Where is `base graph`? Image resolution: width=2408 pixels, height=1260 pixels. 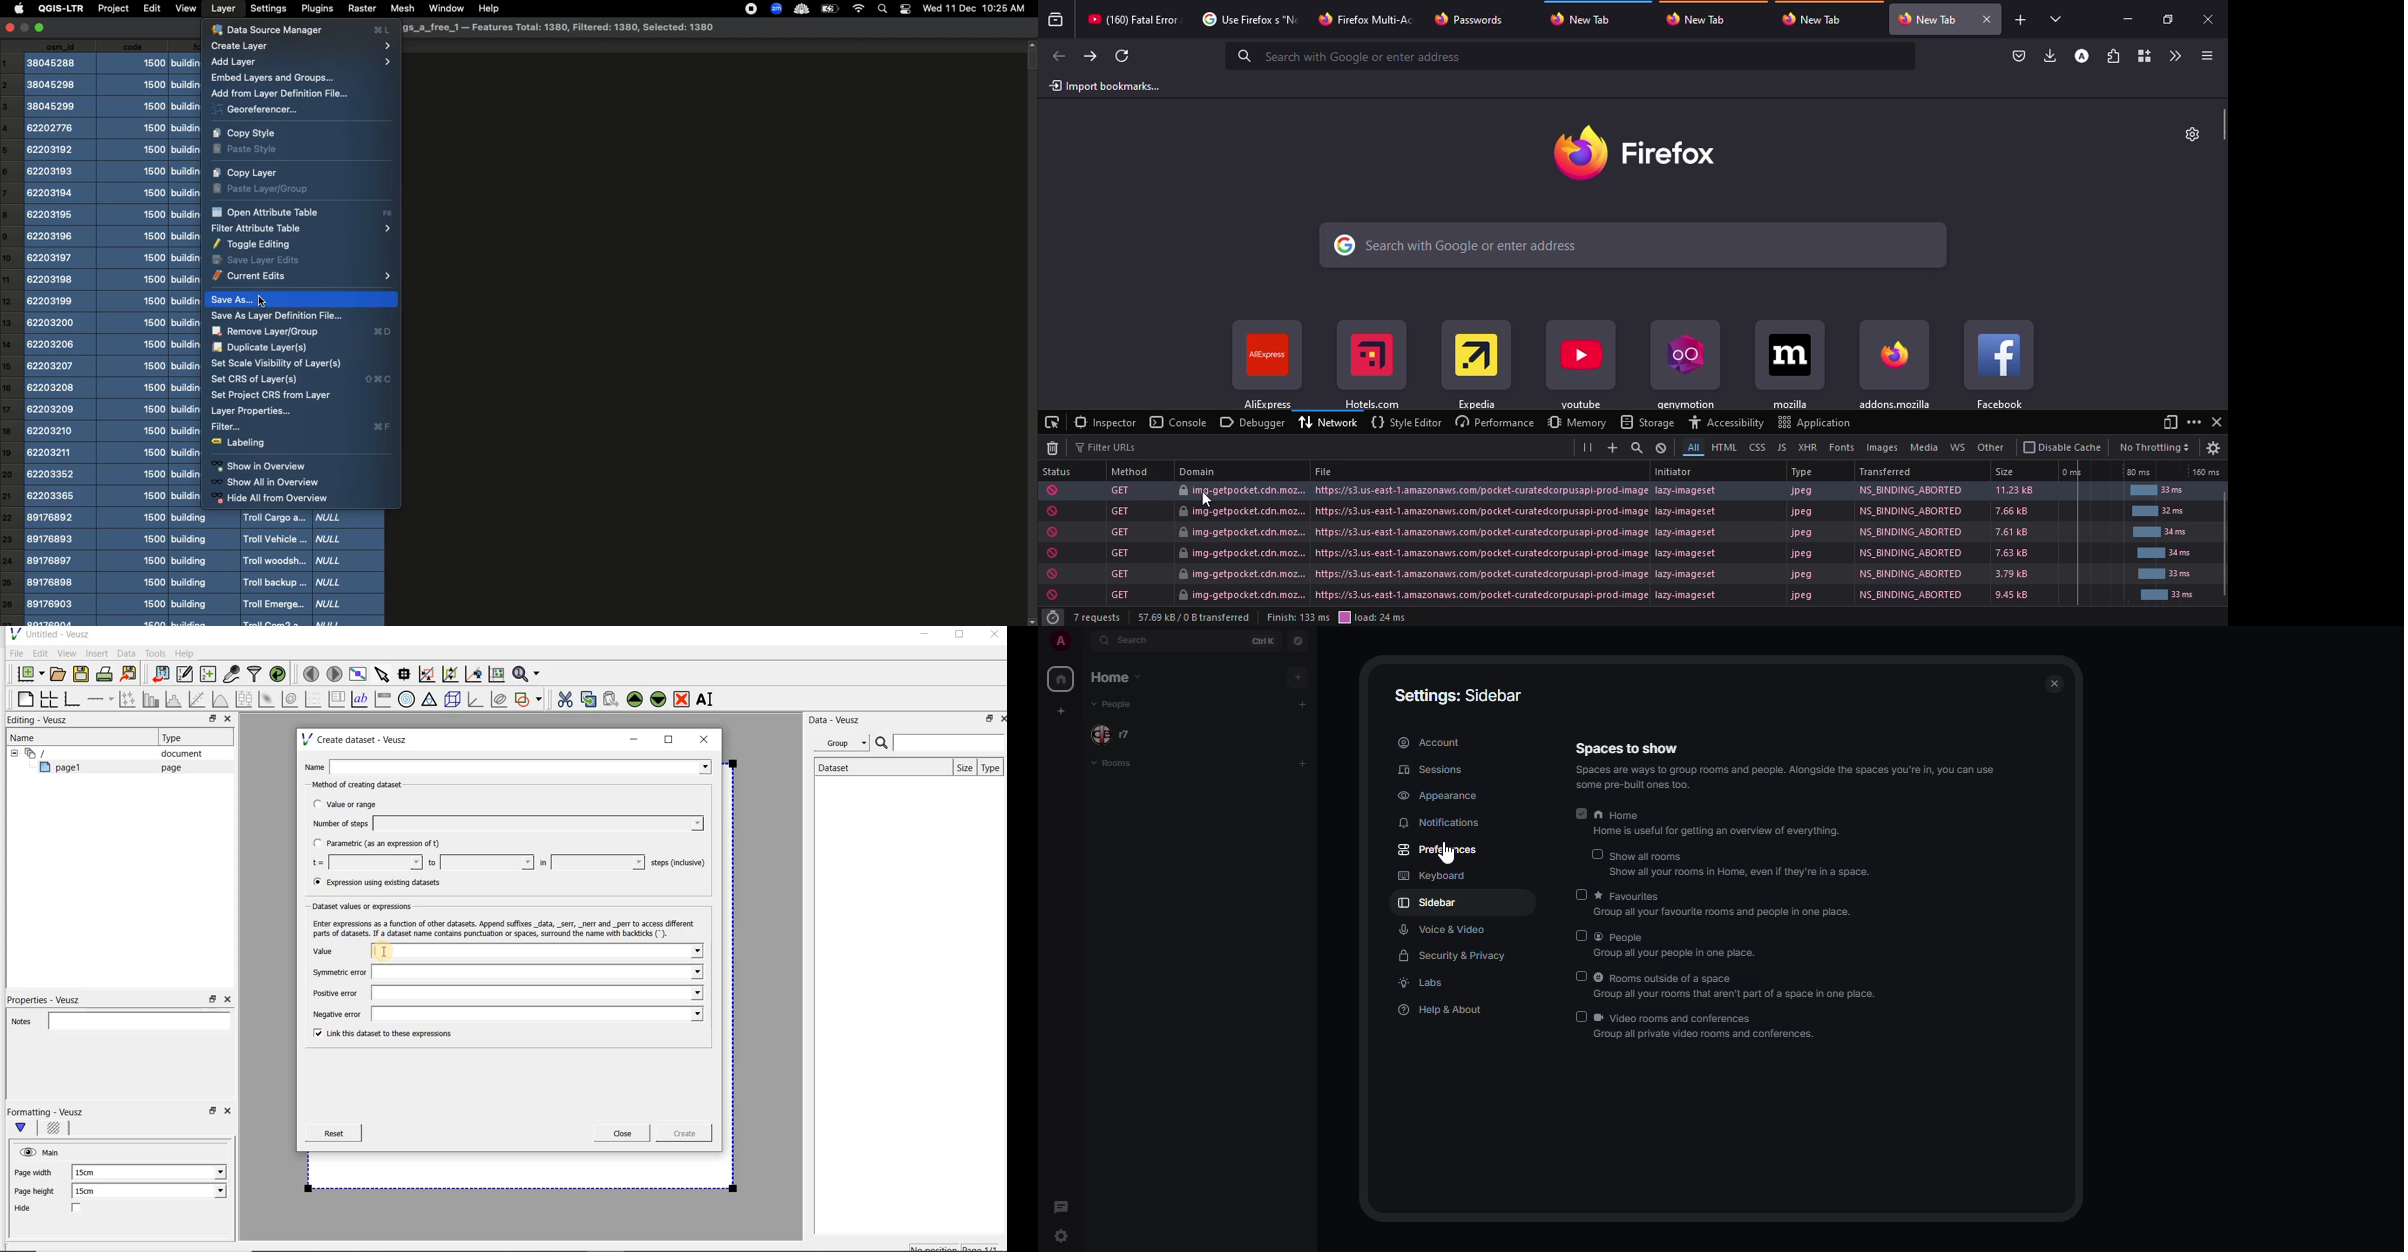
base graph is located at coordinates (71, 700).